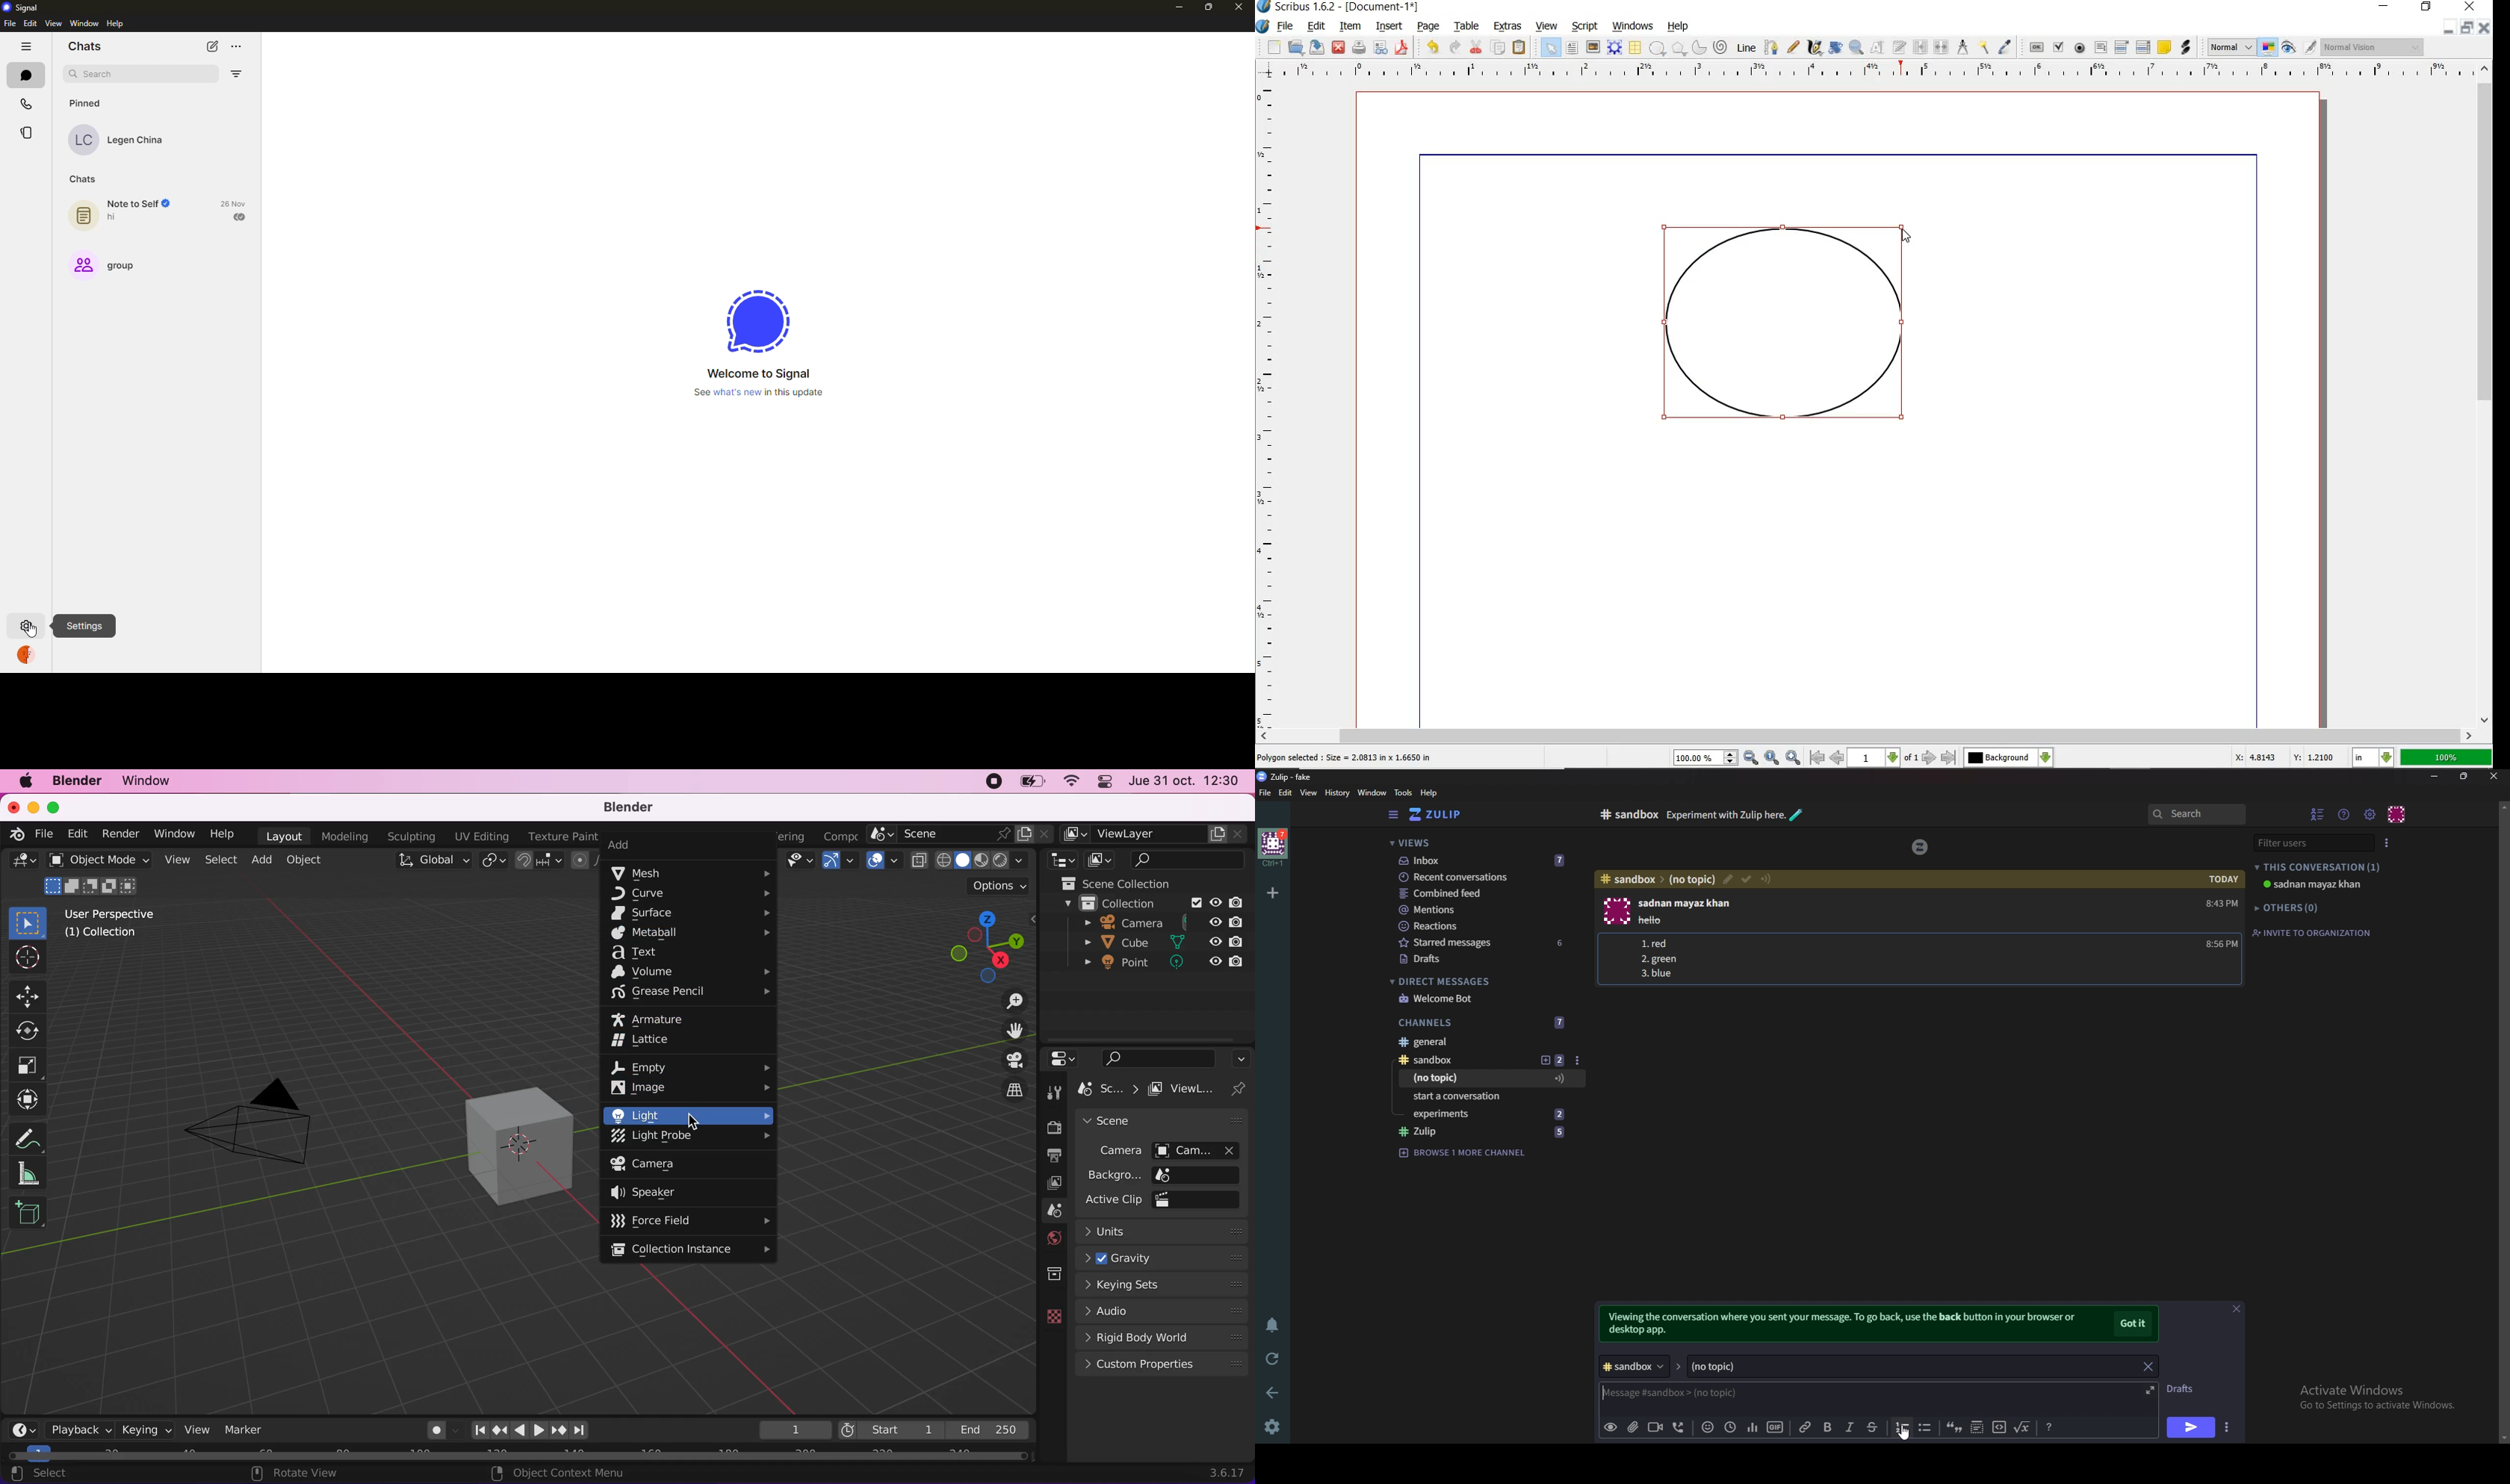  Describe the element at coordinates (2320, 867) in the screenshot. I see `This conversation` at that location.